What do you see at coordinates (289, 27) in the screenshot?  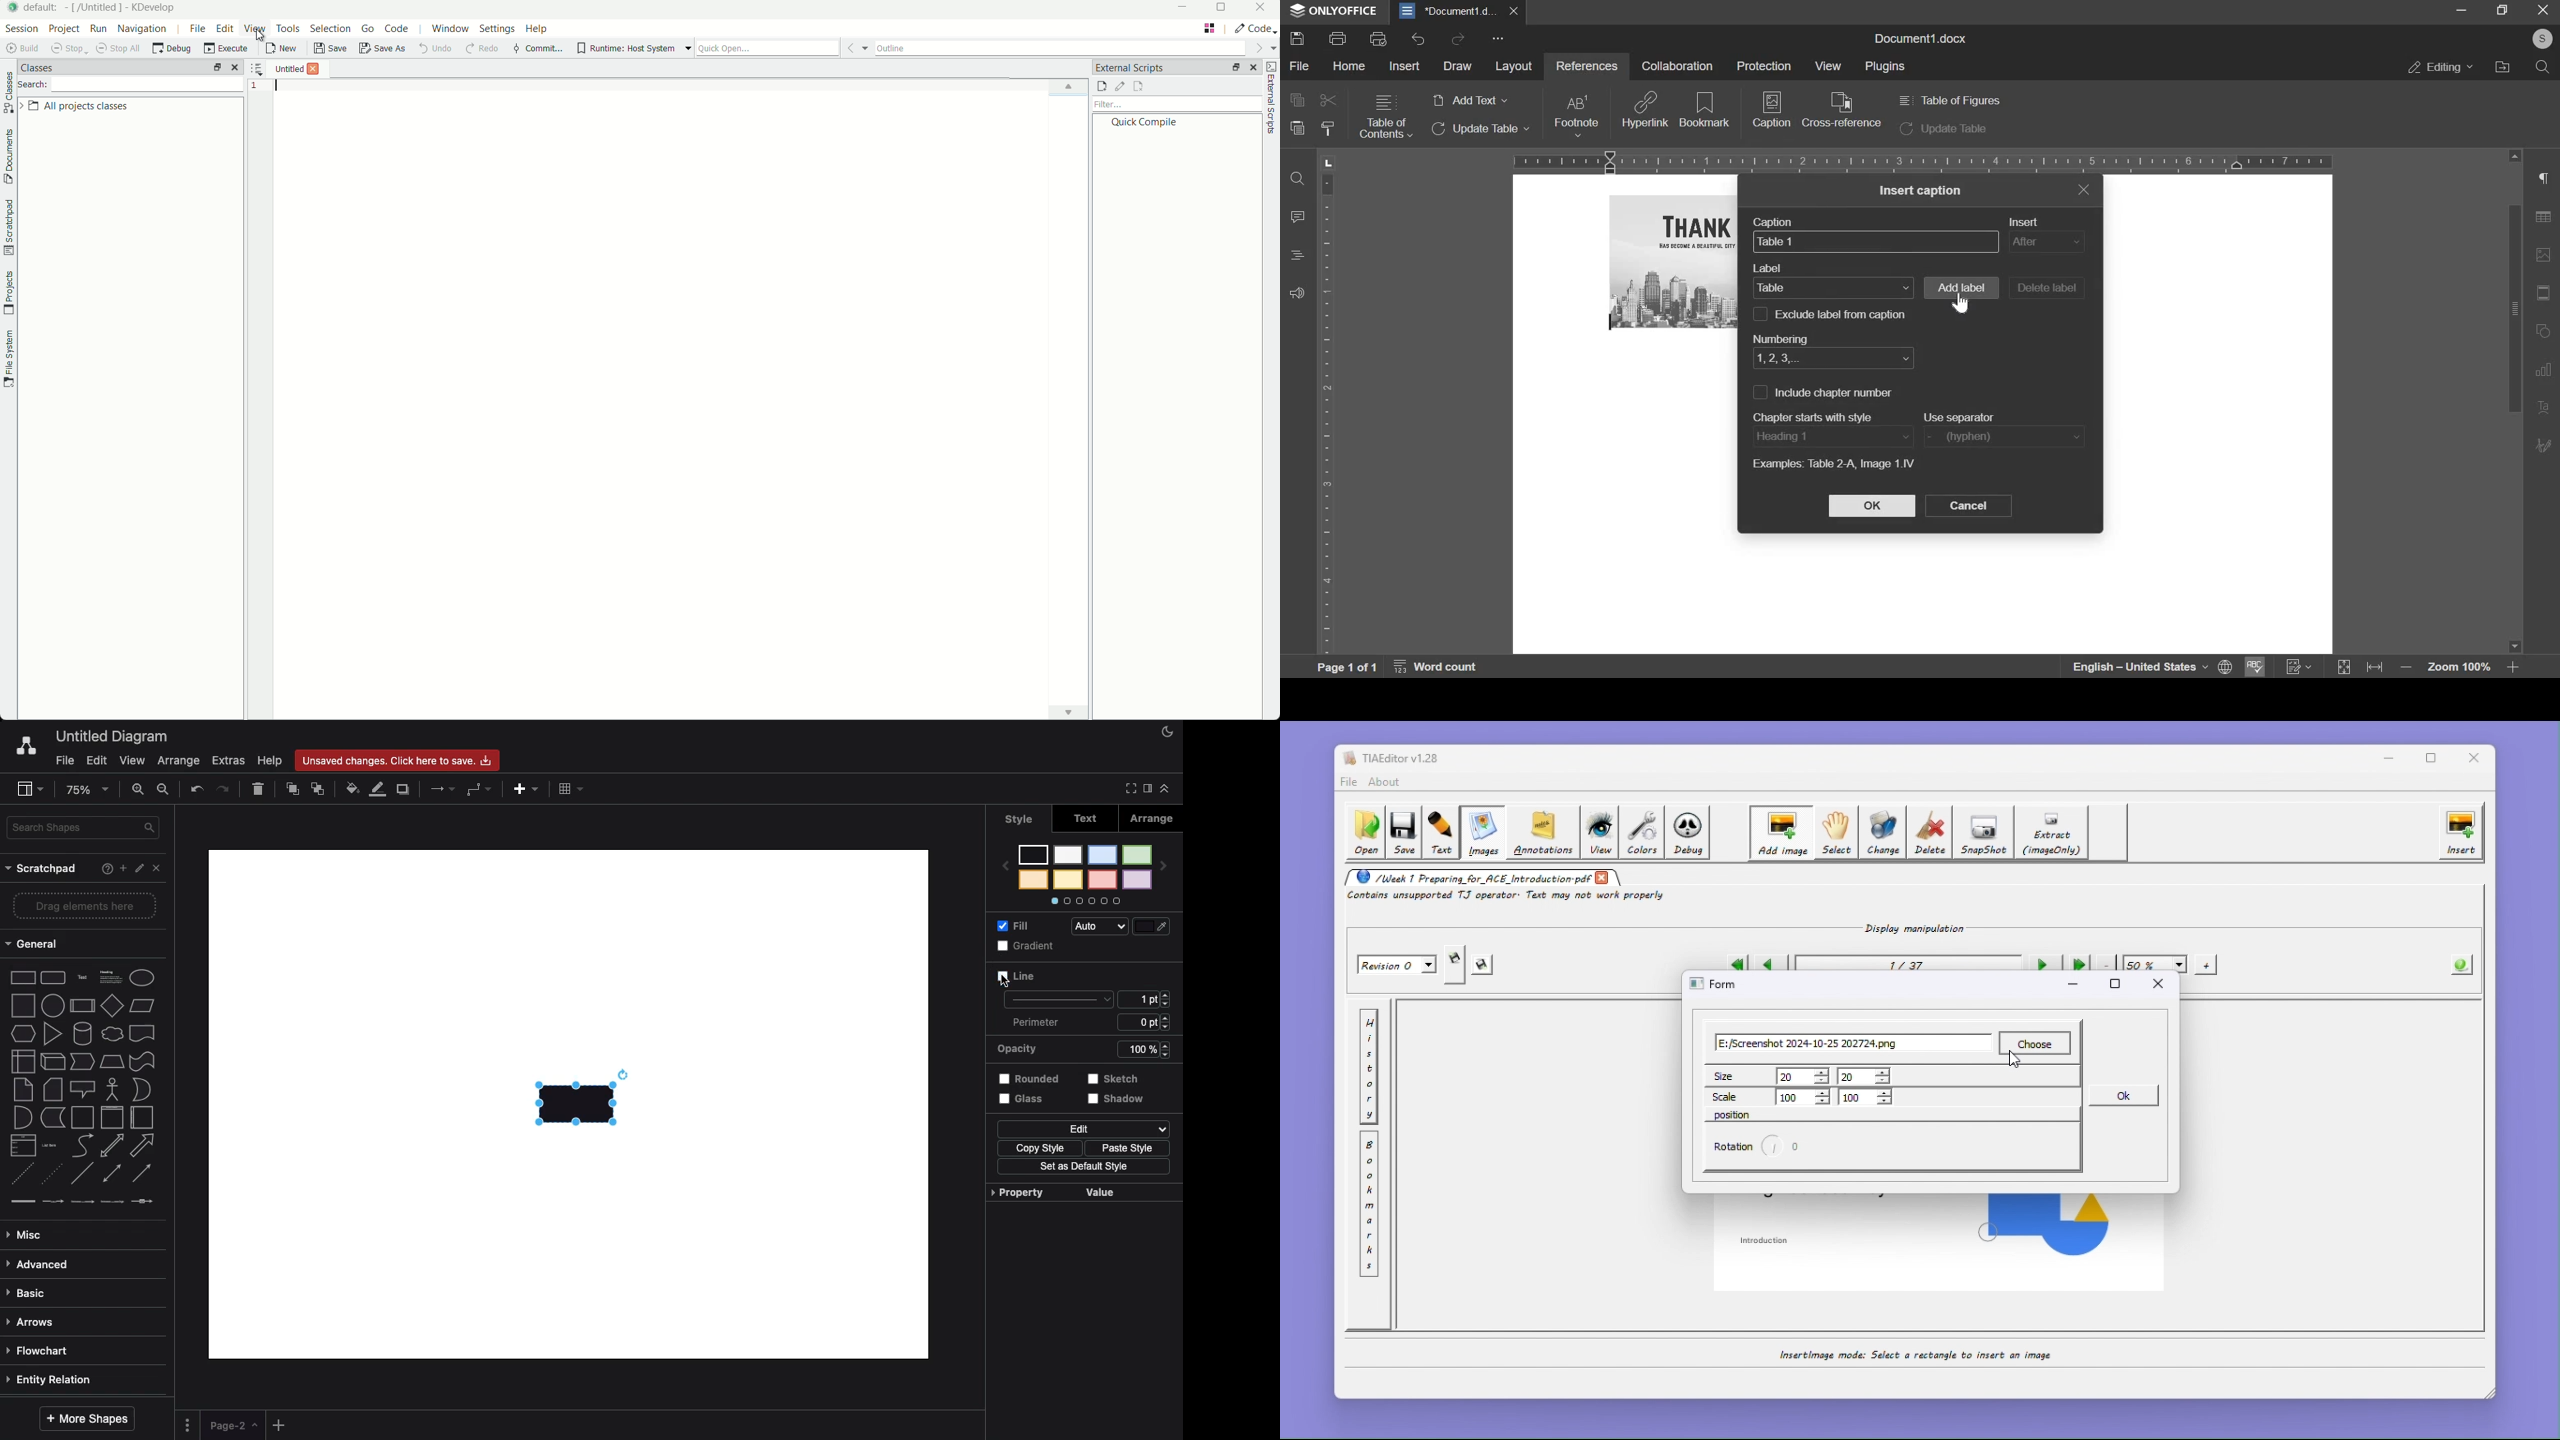 I see `tools menu` at bounding box center [289, 27].